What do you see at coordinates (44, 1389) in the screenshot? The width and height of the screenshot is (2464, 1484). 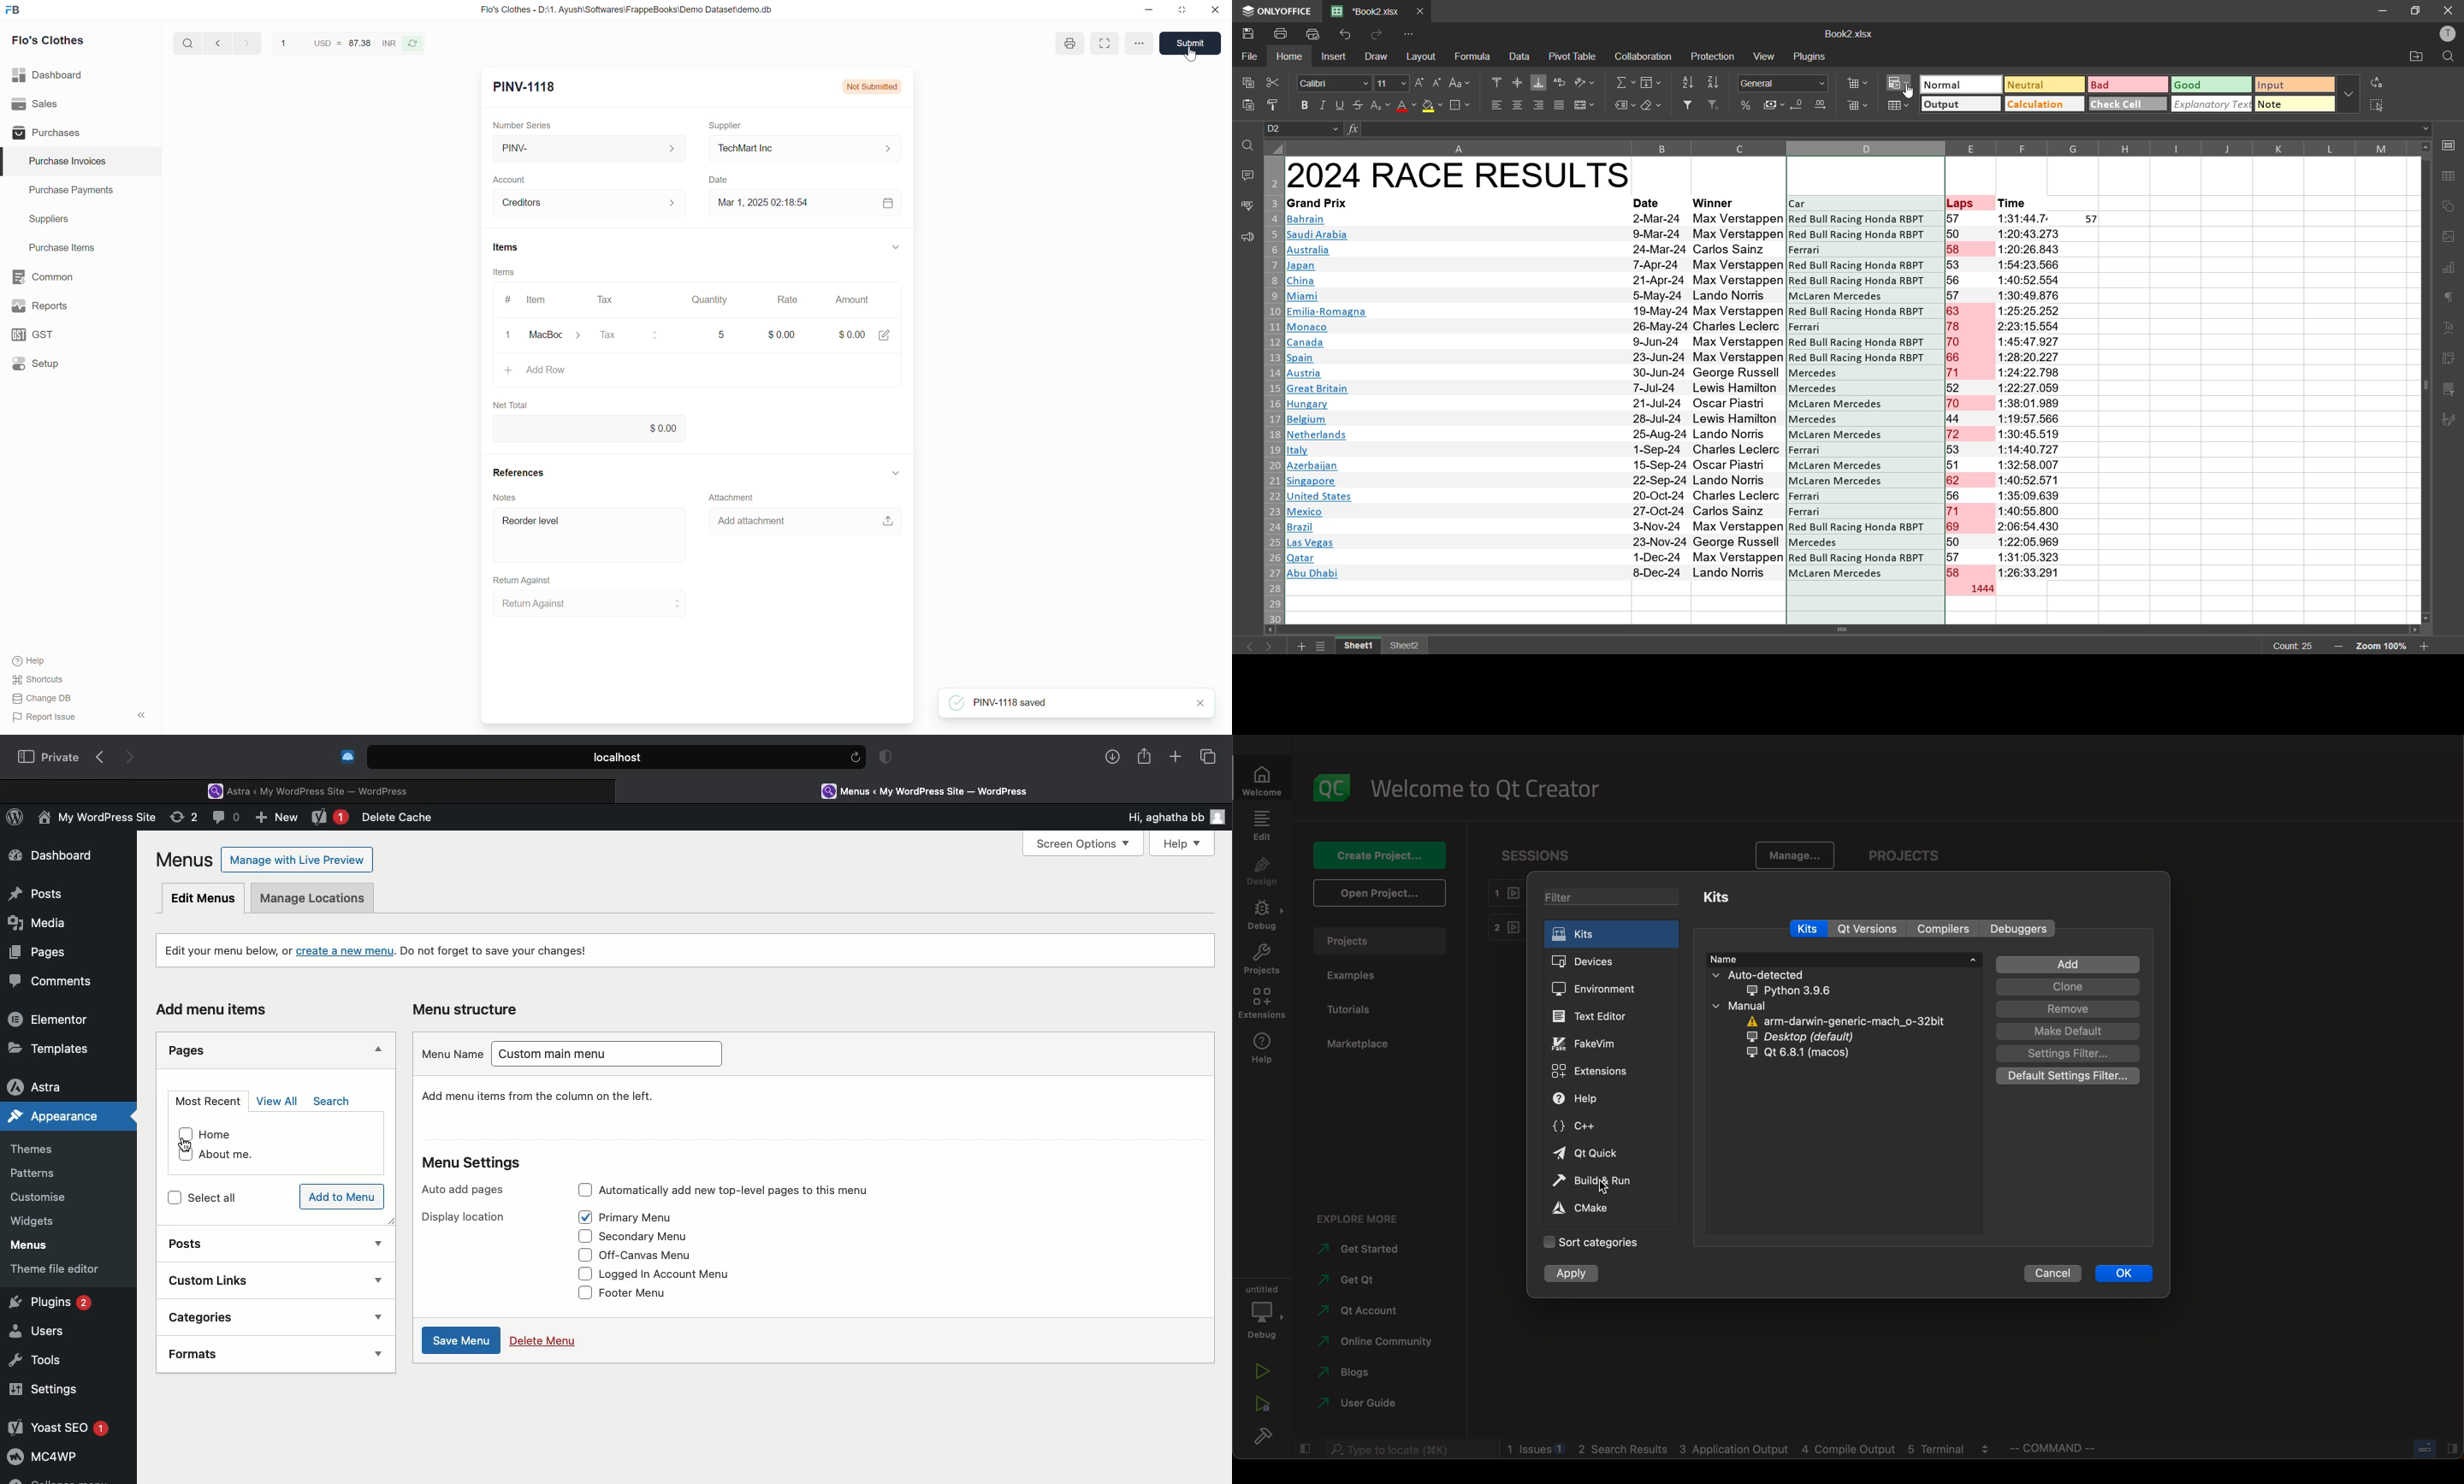 I see `Settings` at bounding box center [44, 1389].